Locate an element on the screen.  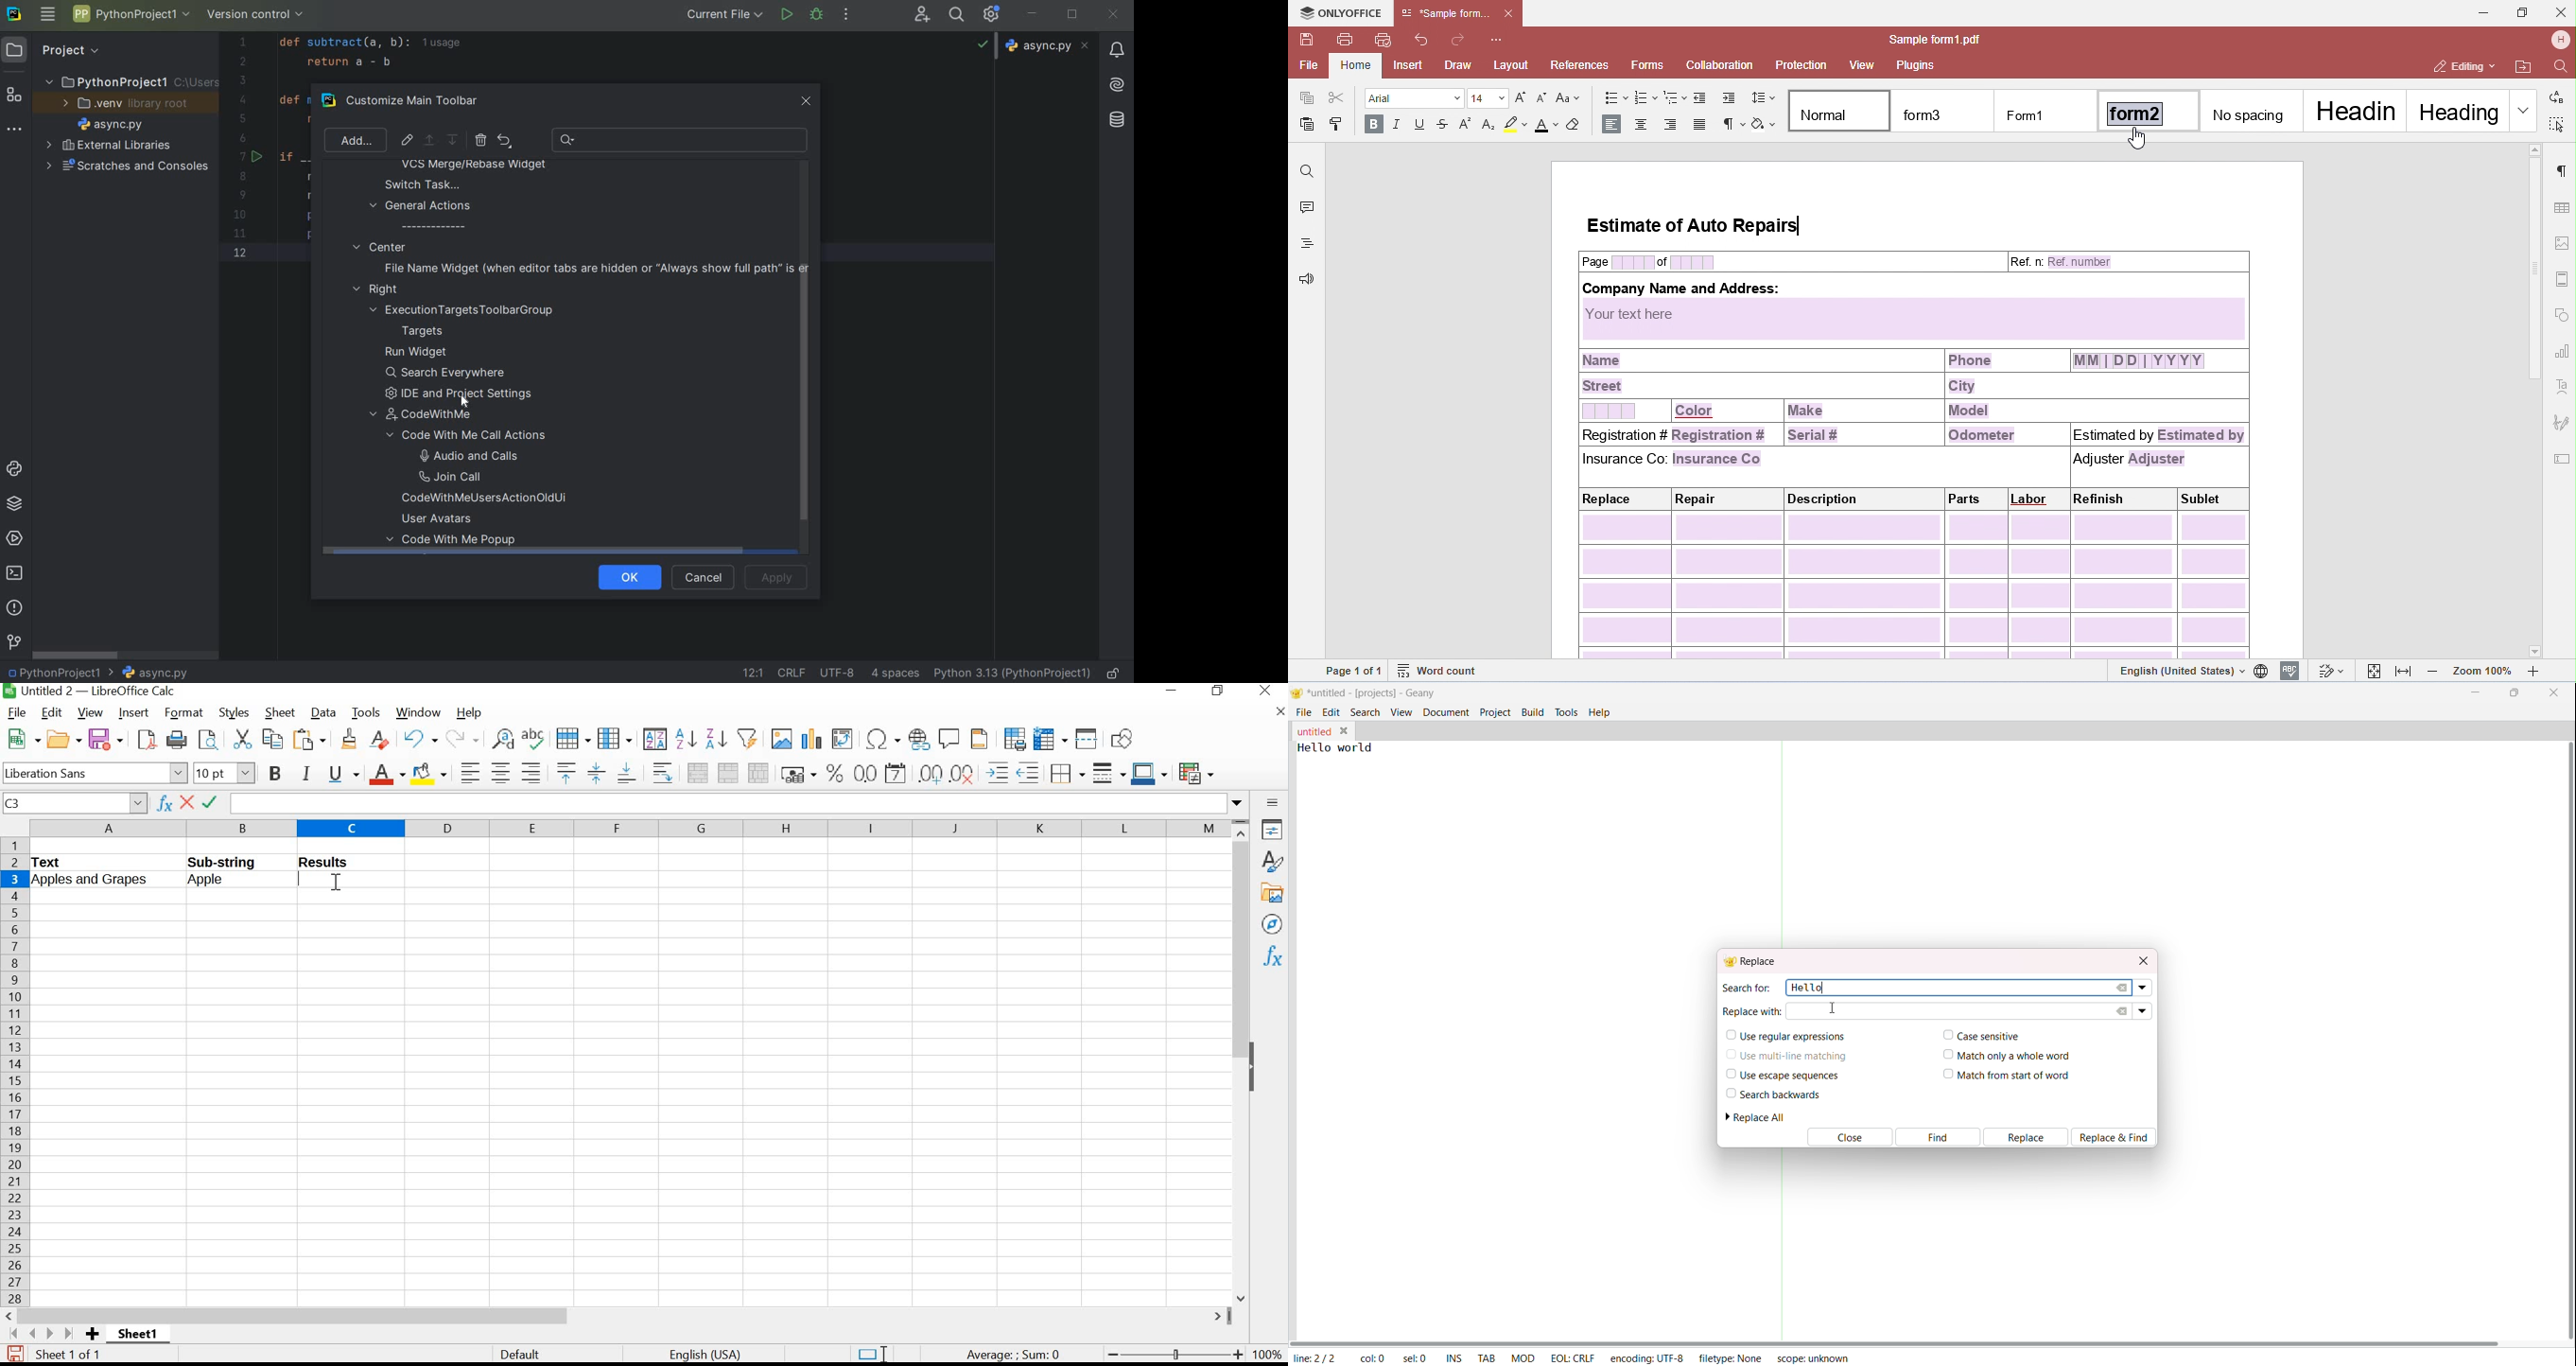
default is located at coordinates (524, 1353).